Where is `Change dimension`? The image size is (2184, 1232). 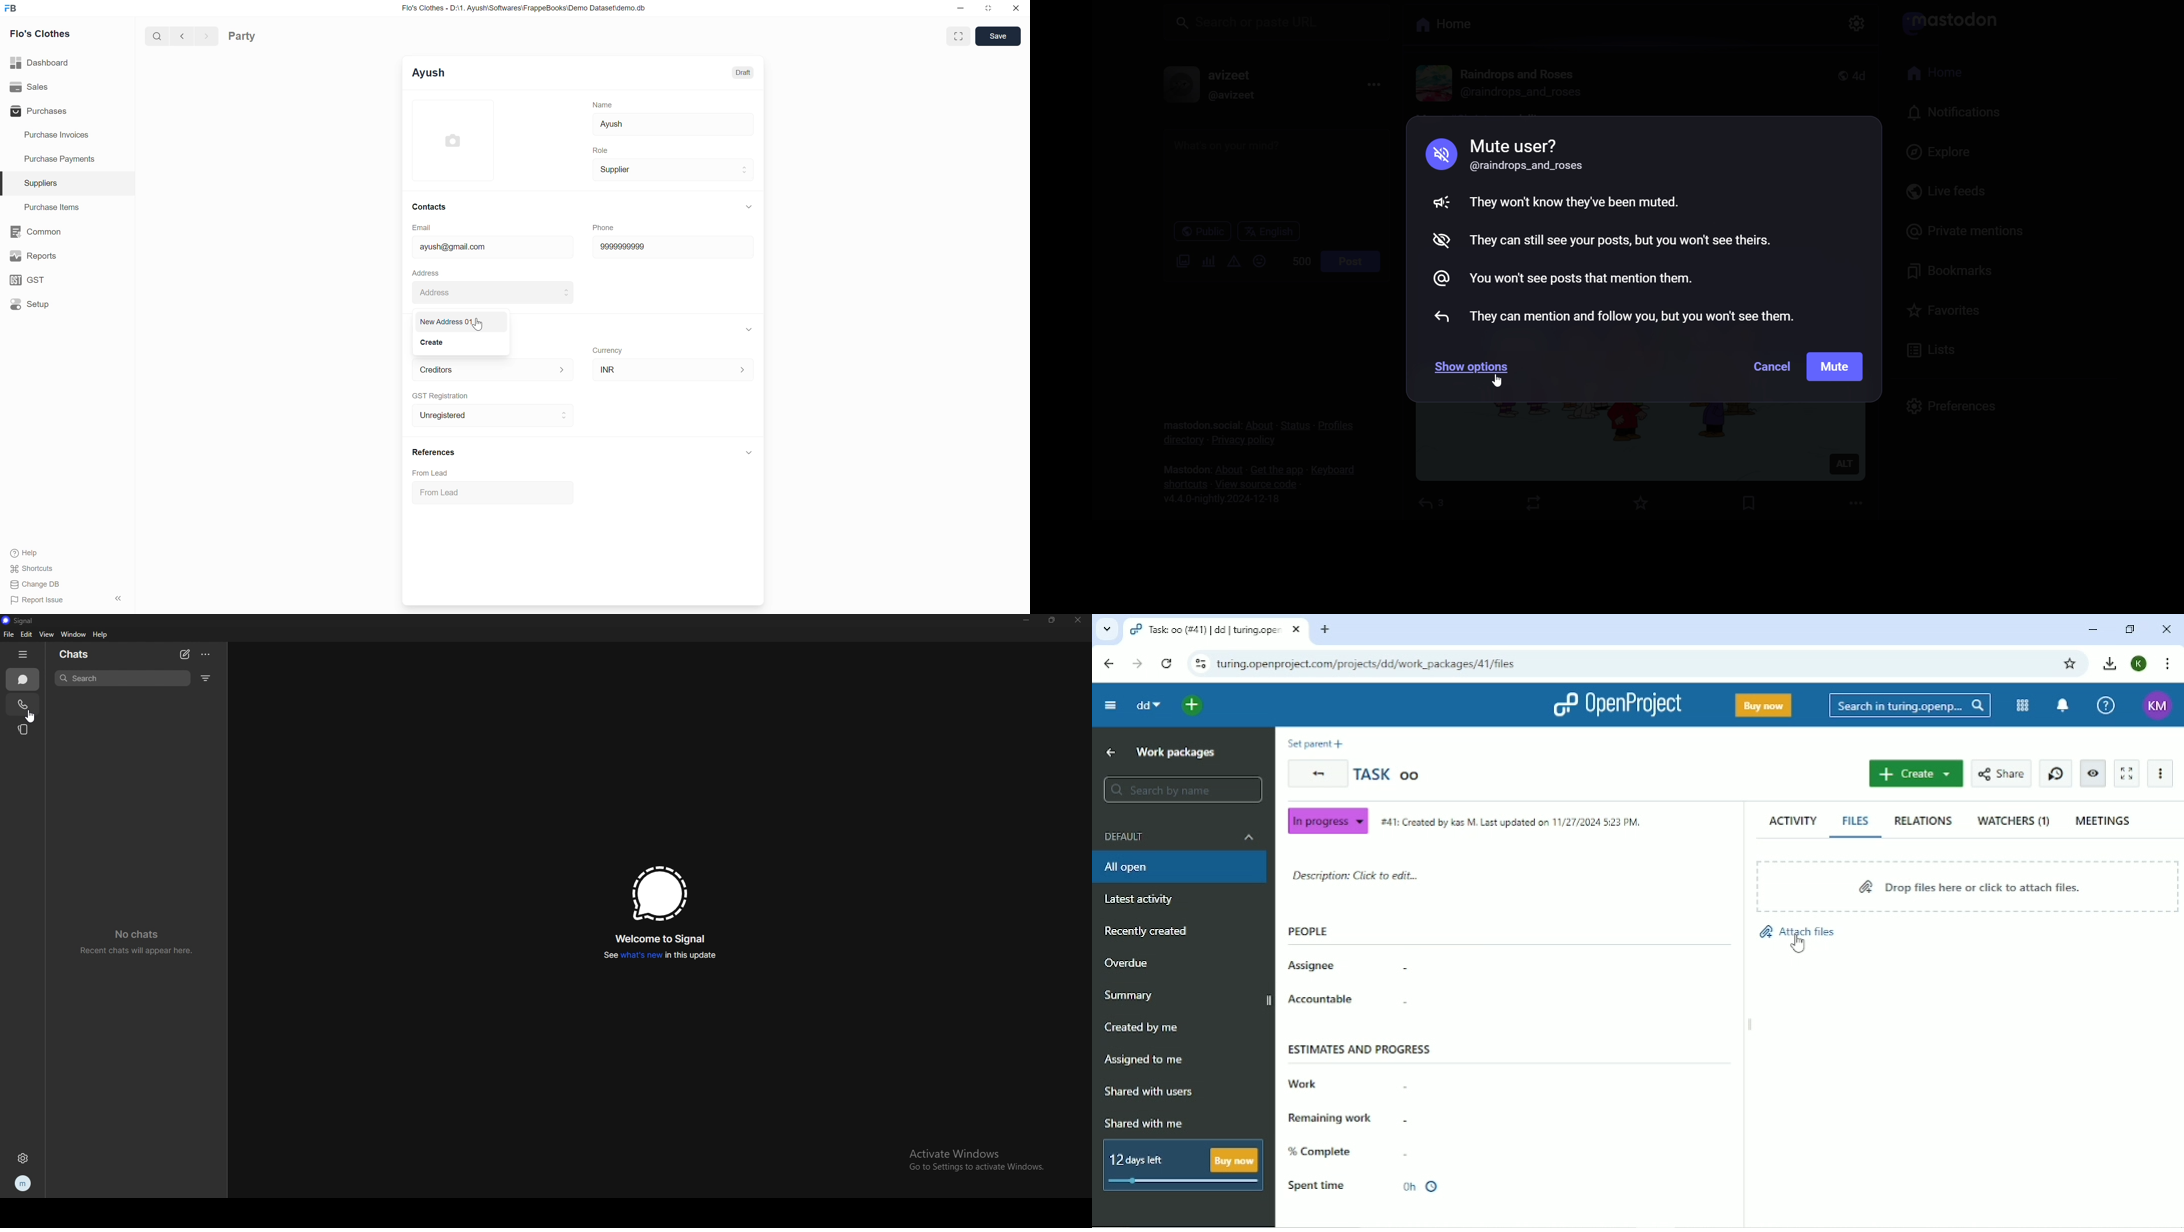
Change dimension is located at coordinates (989, 8).